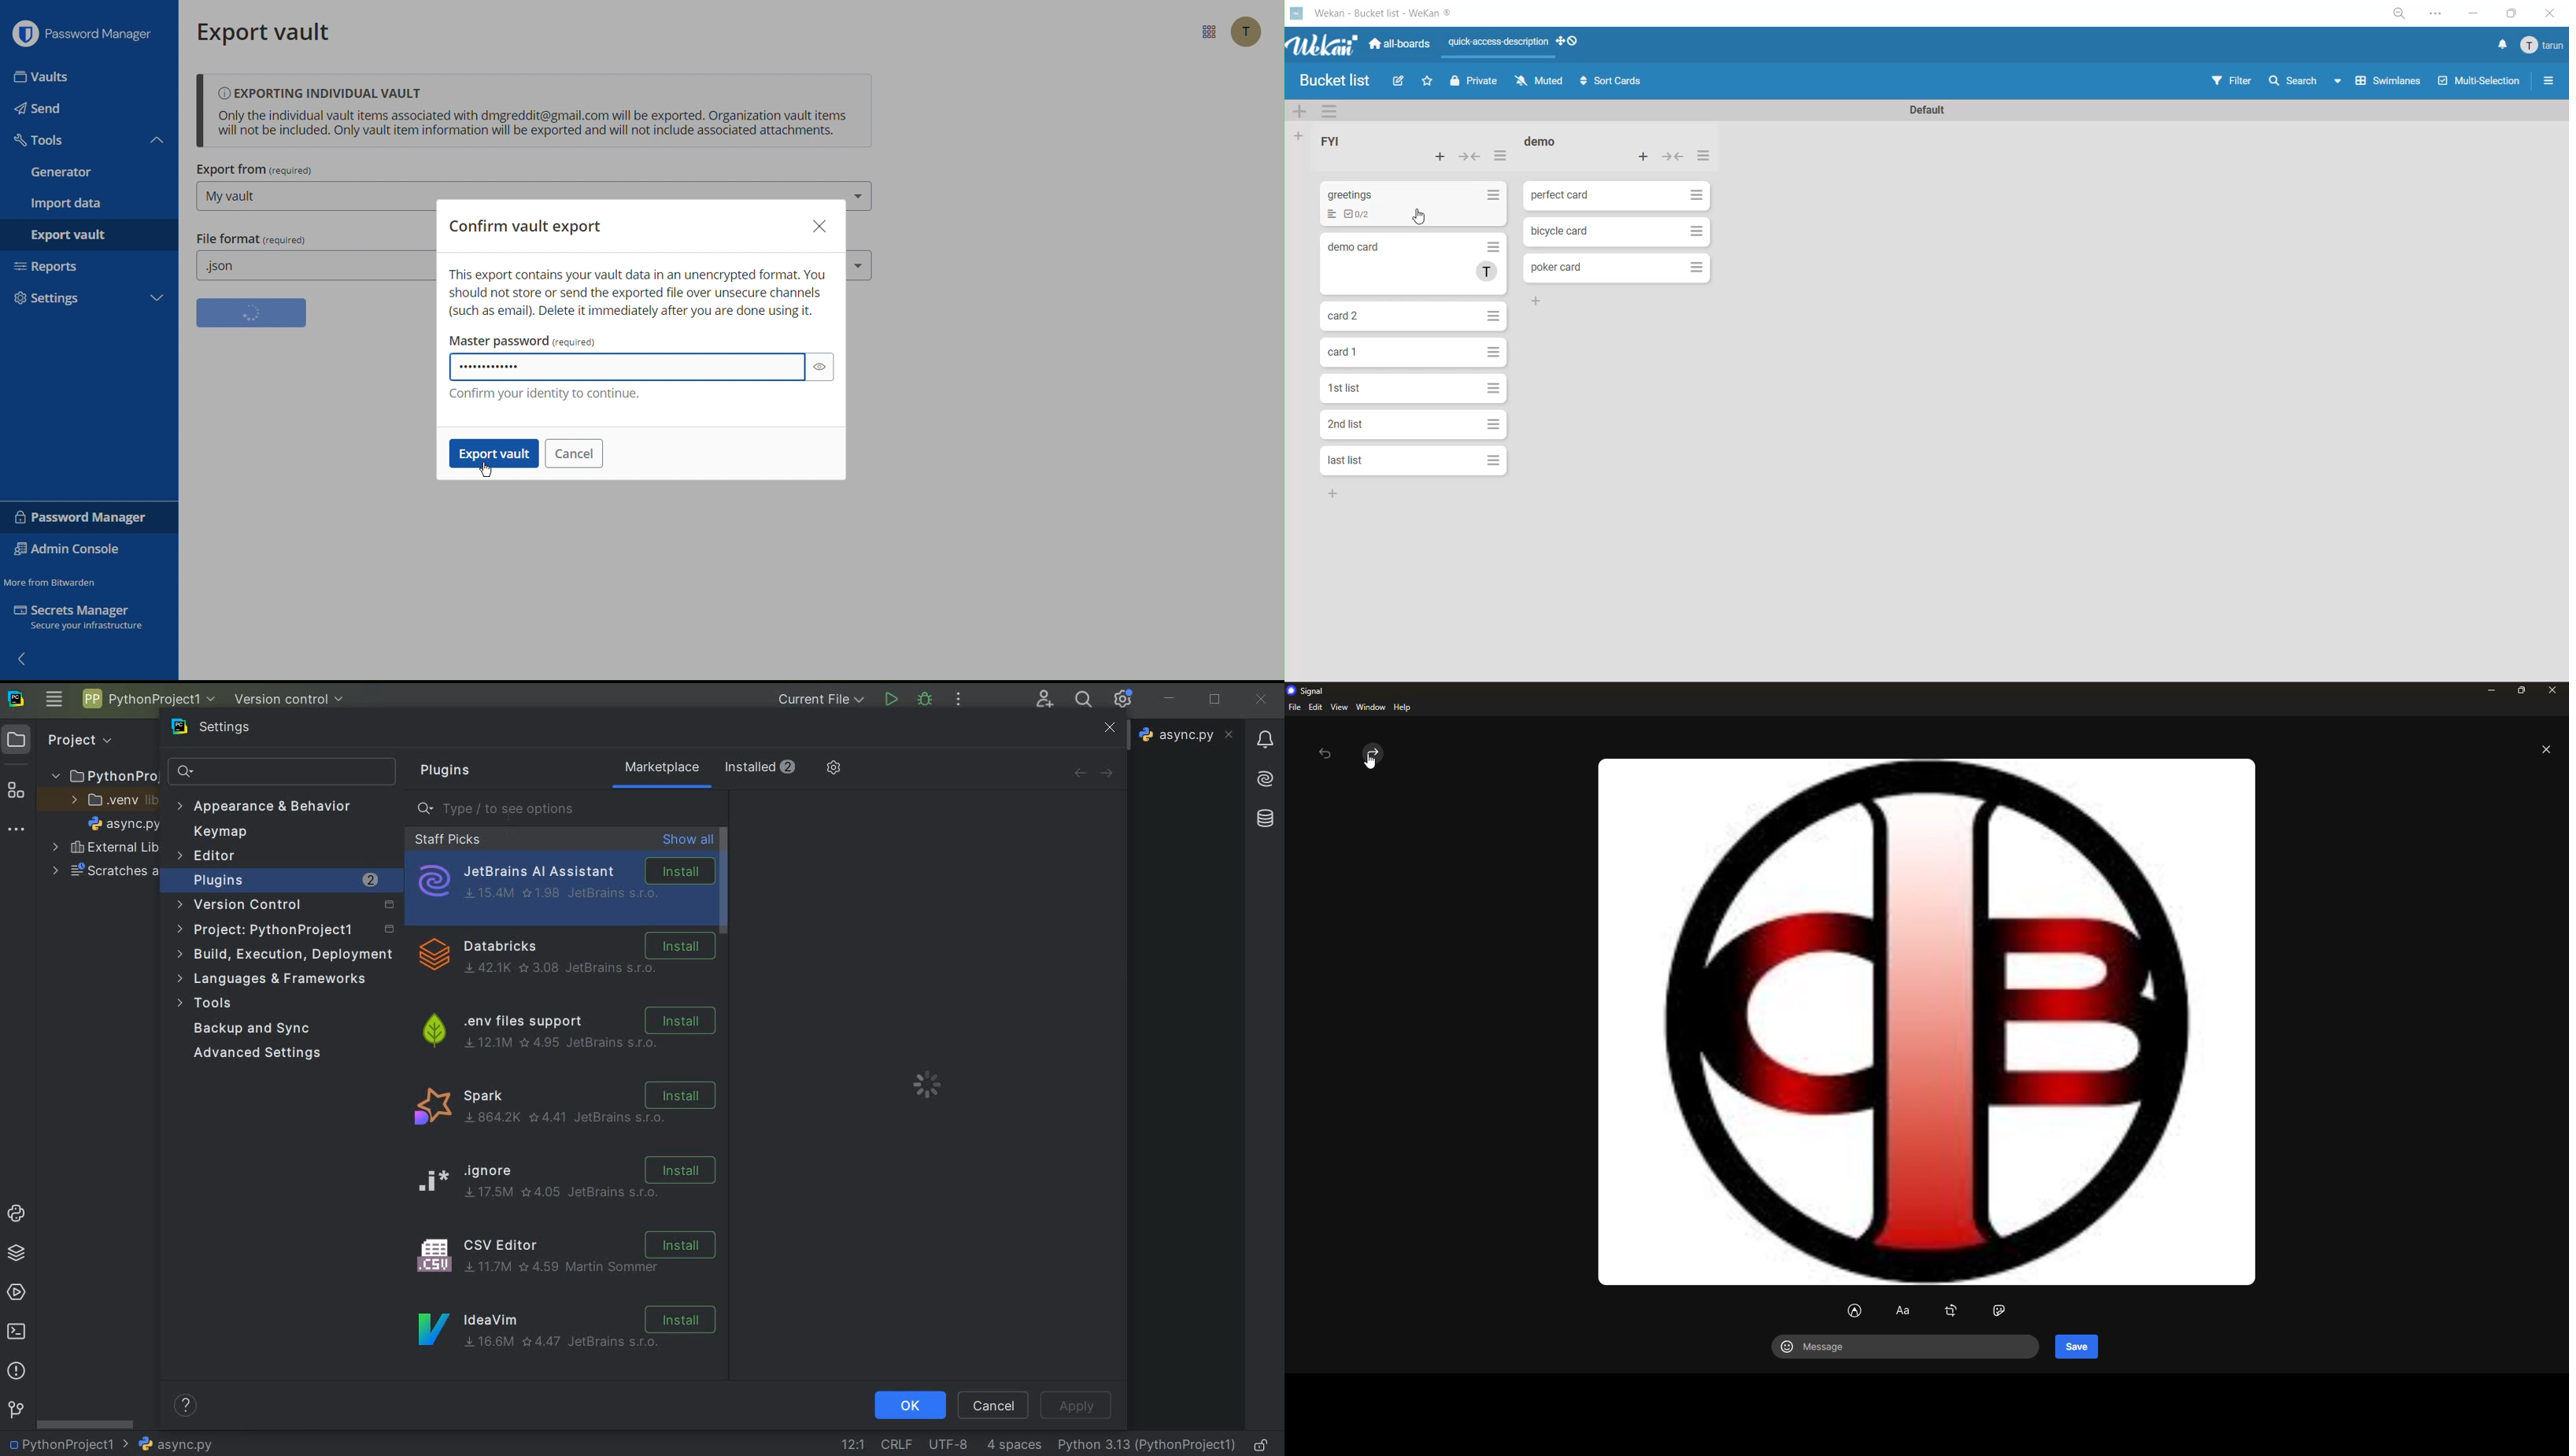  What do you see at coordinates (853, 1443) in the screenshot?
I see `go to line` at bounding box center [853, 1443].